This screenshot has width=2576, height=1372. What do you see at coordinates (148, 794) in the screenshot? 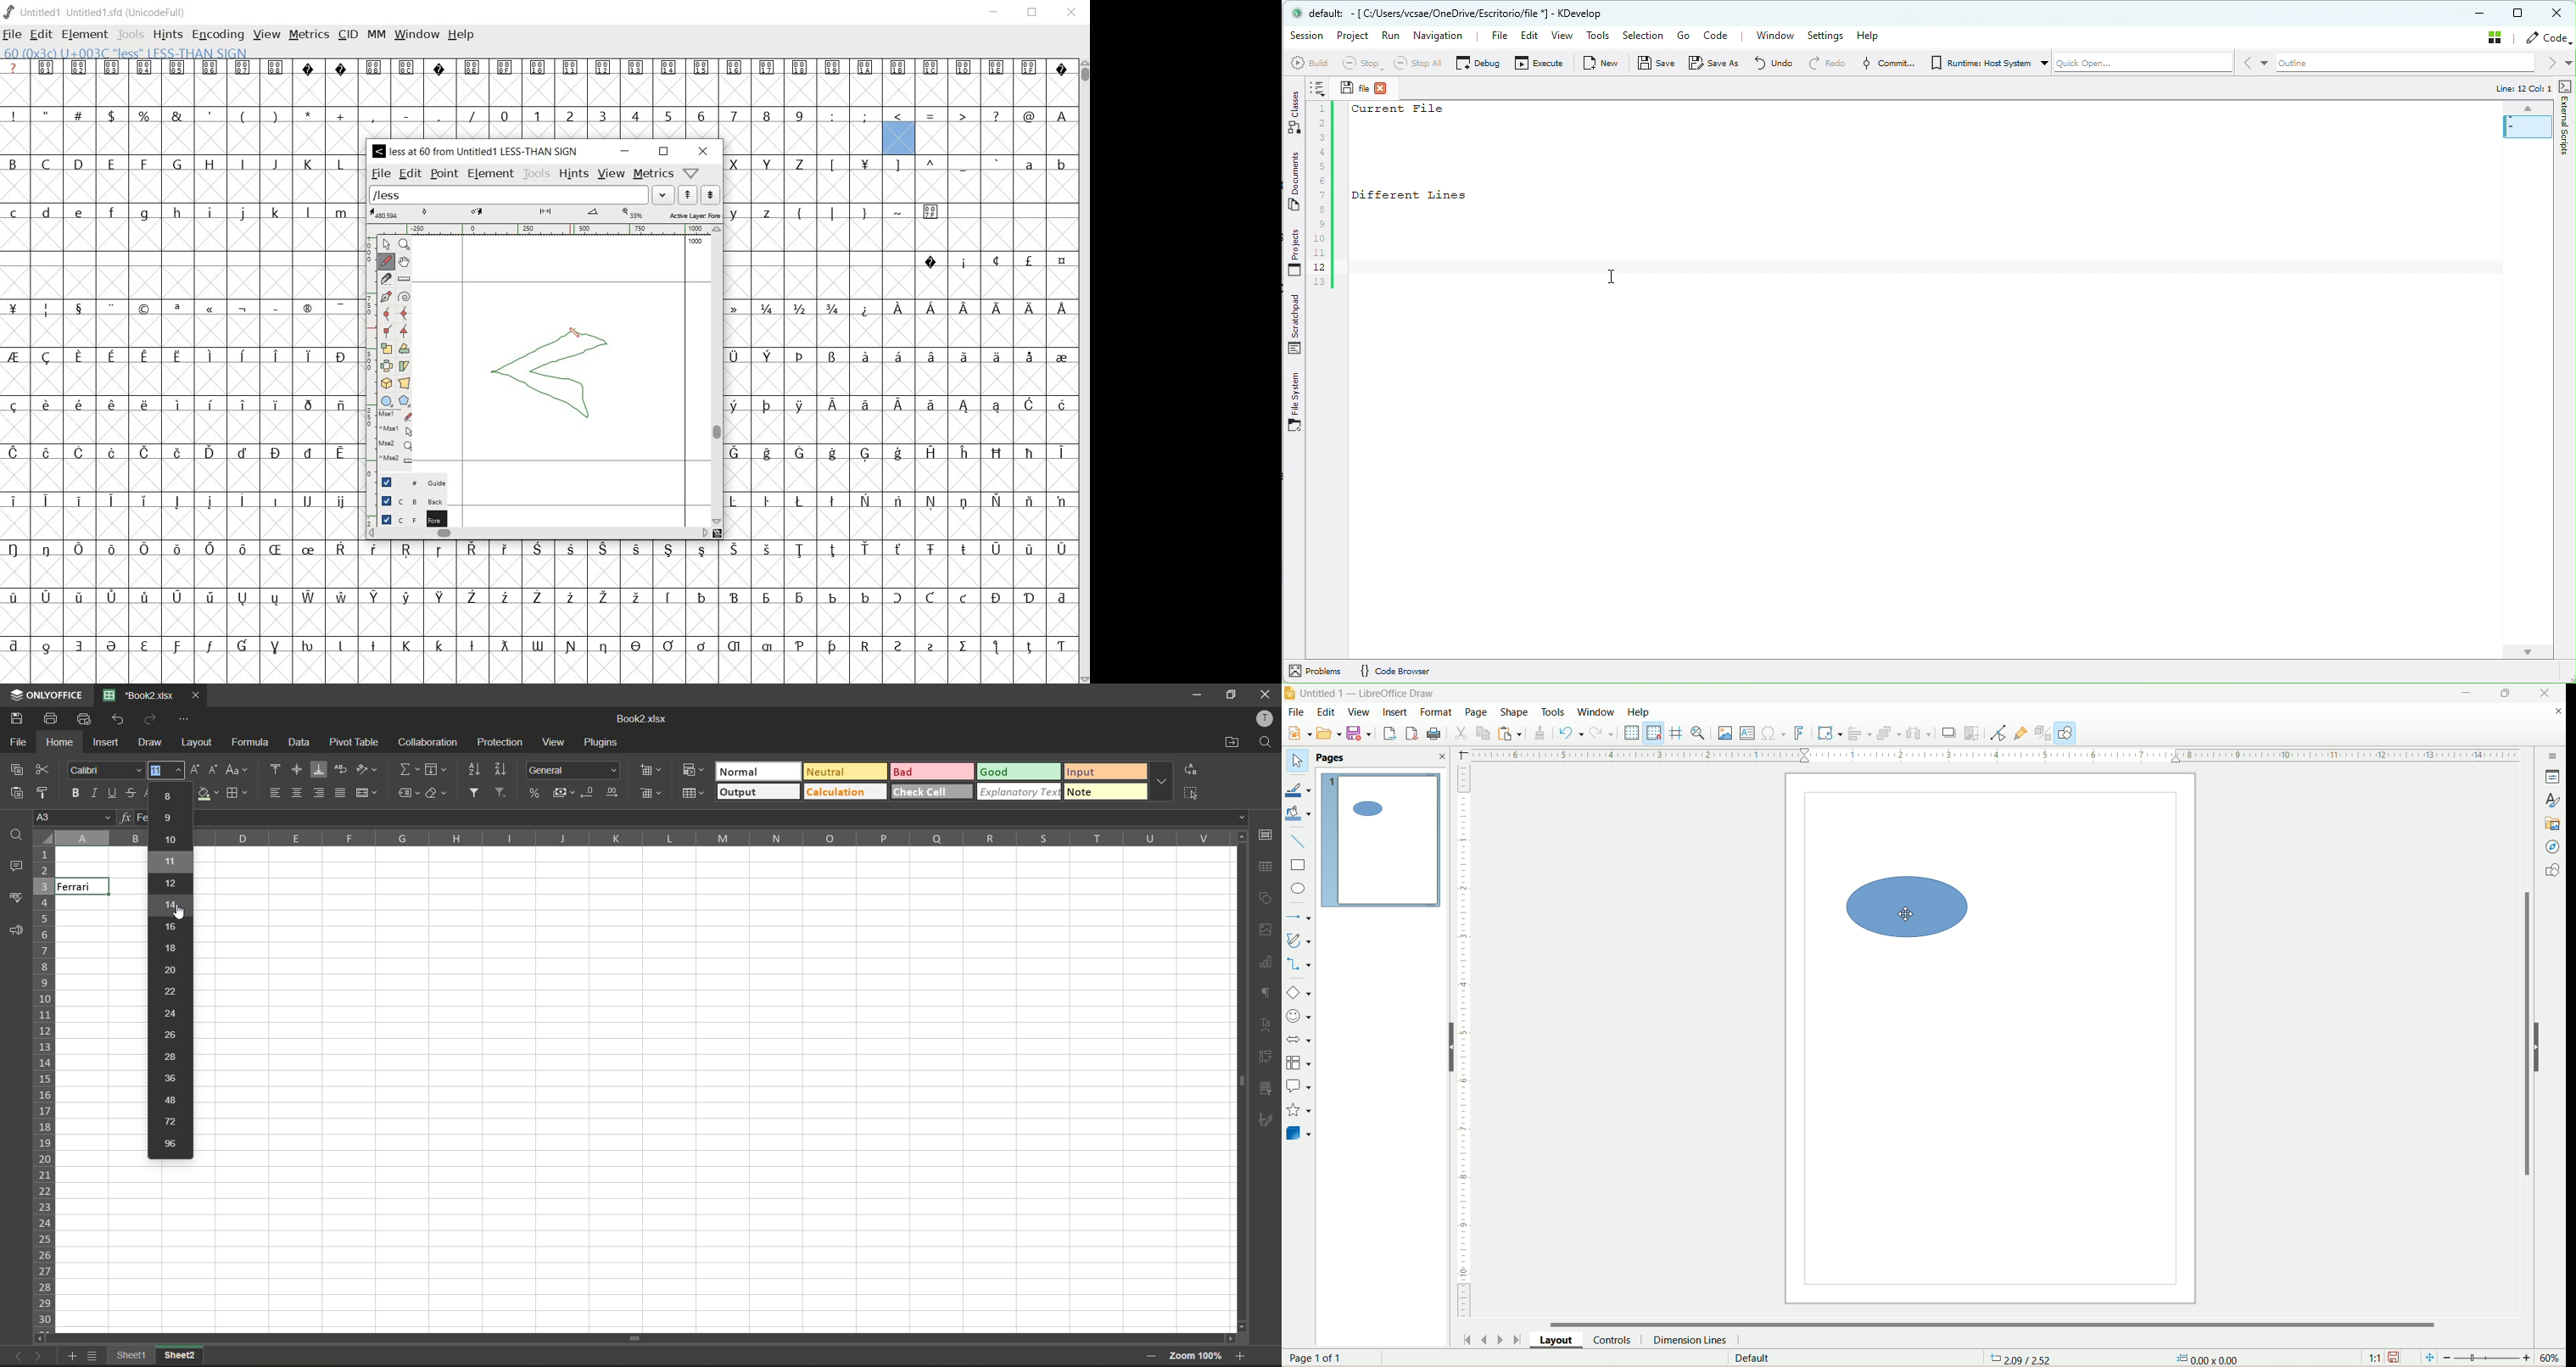
I see `sub/superscript` at bounding box center [148, 794].